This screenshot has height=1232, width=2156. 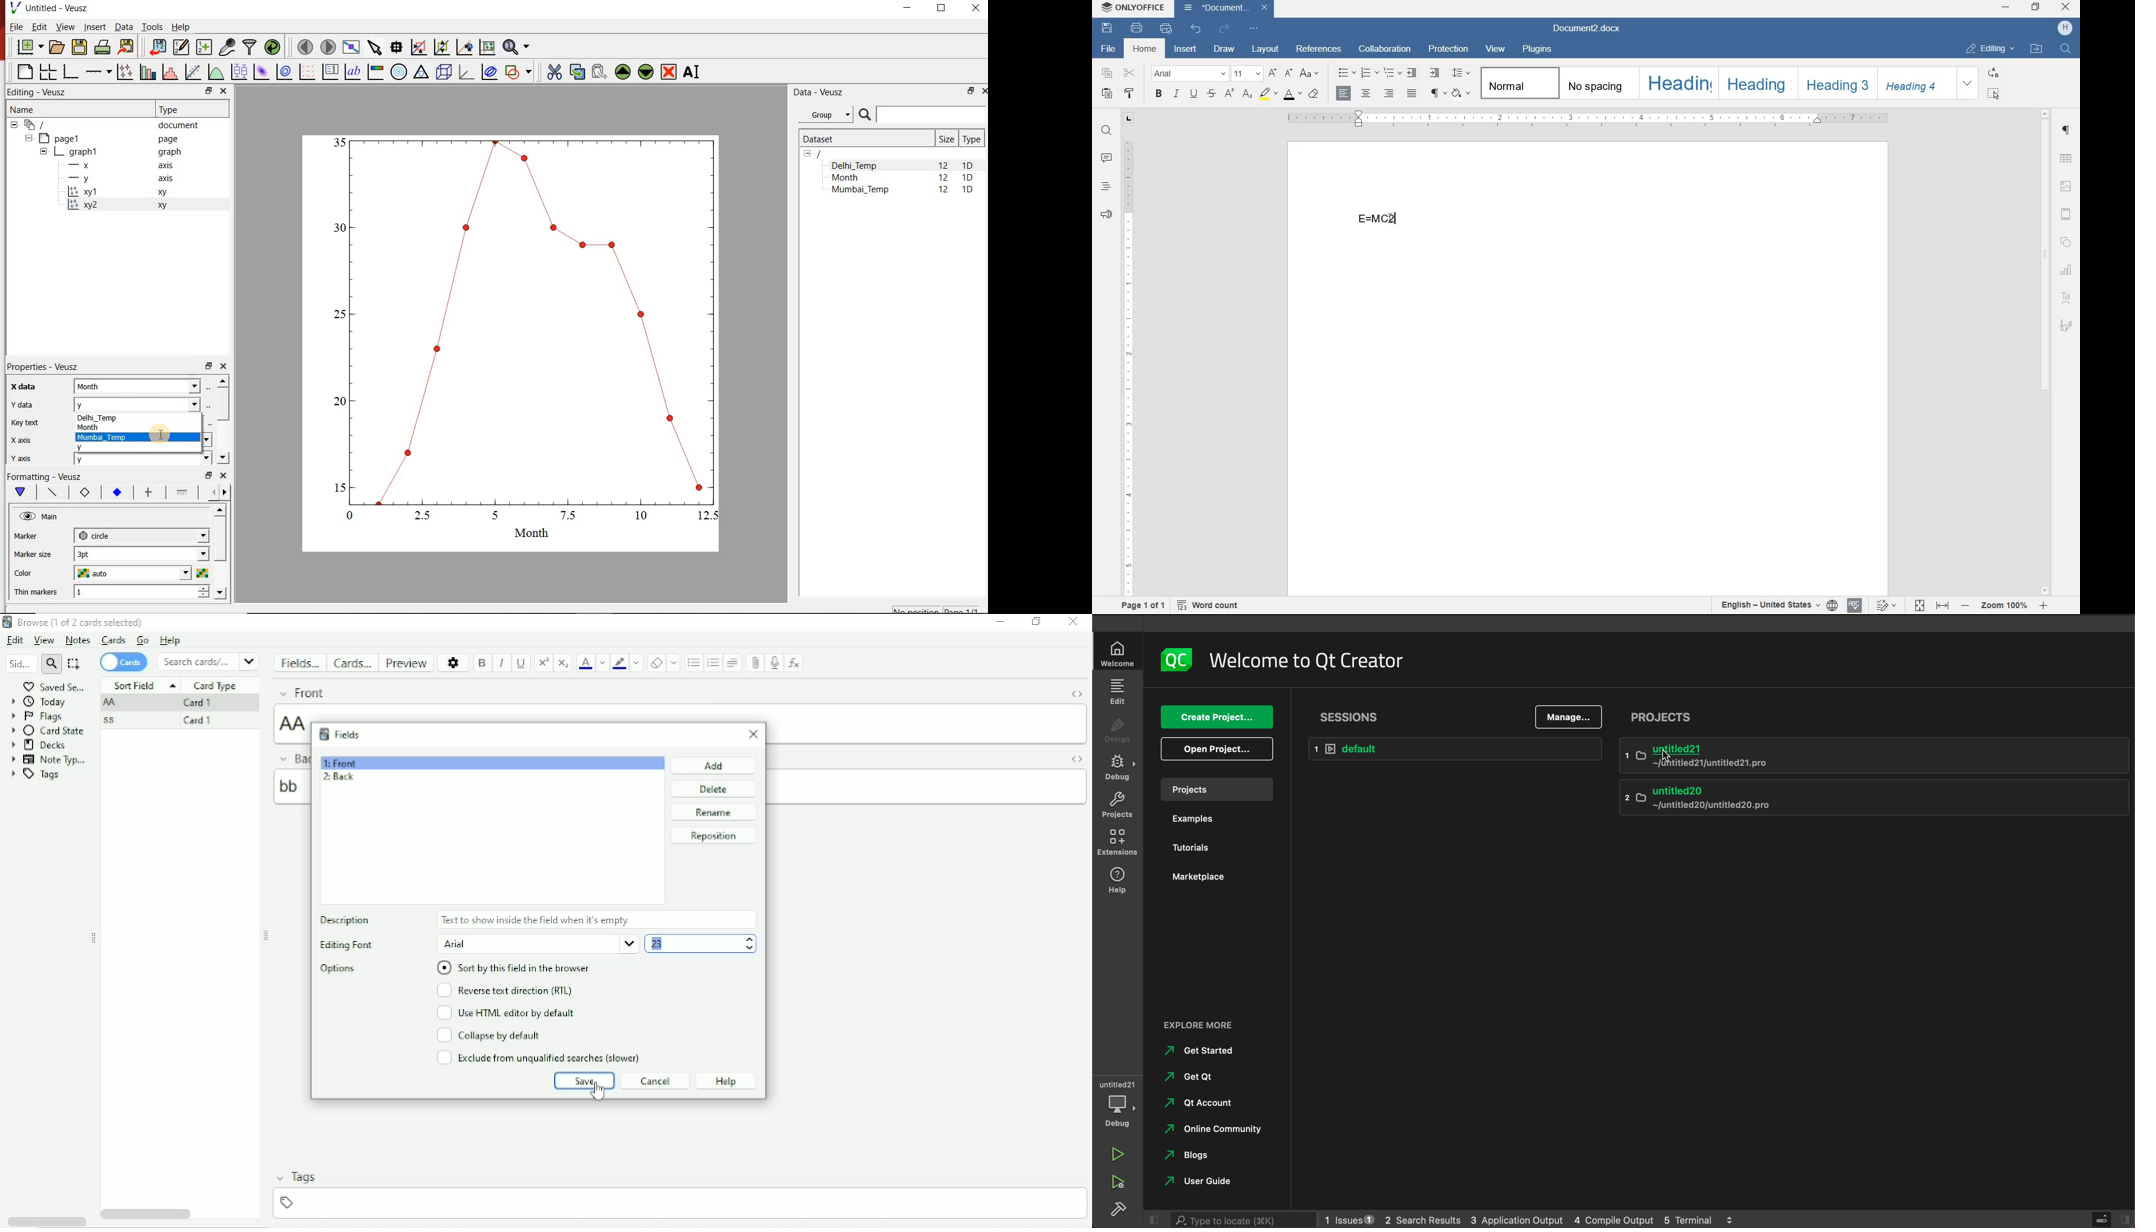 What do you see at coordinates (1307, 661) in the screenshot?
I see `welcome` at bounding box center [1307, 661].